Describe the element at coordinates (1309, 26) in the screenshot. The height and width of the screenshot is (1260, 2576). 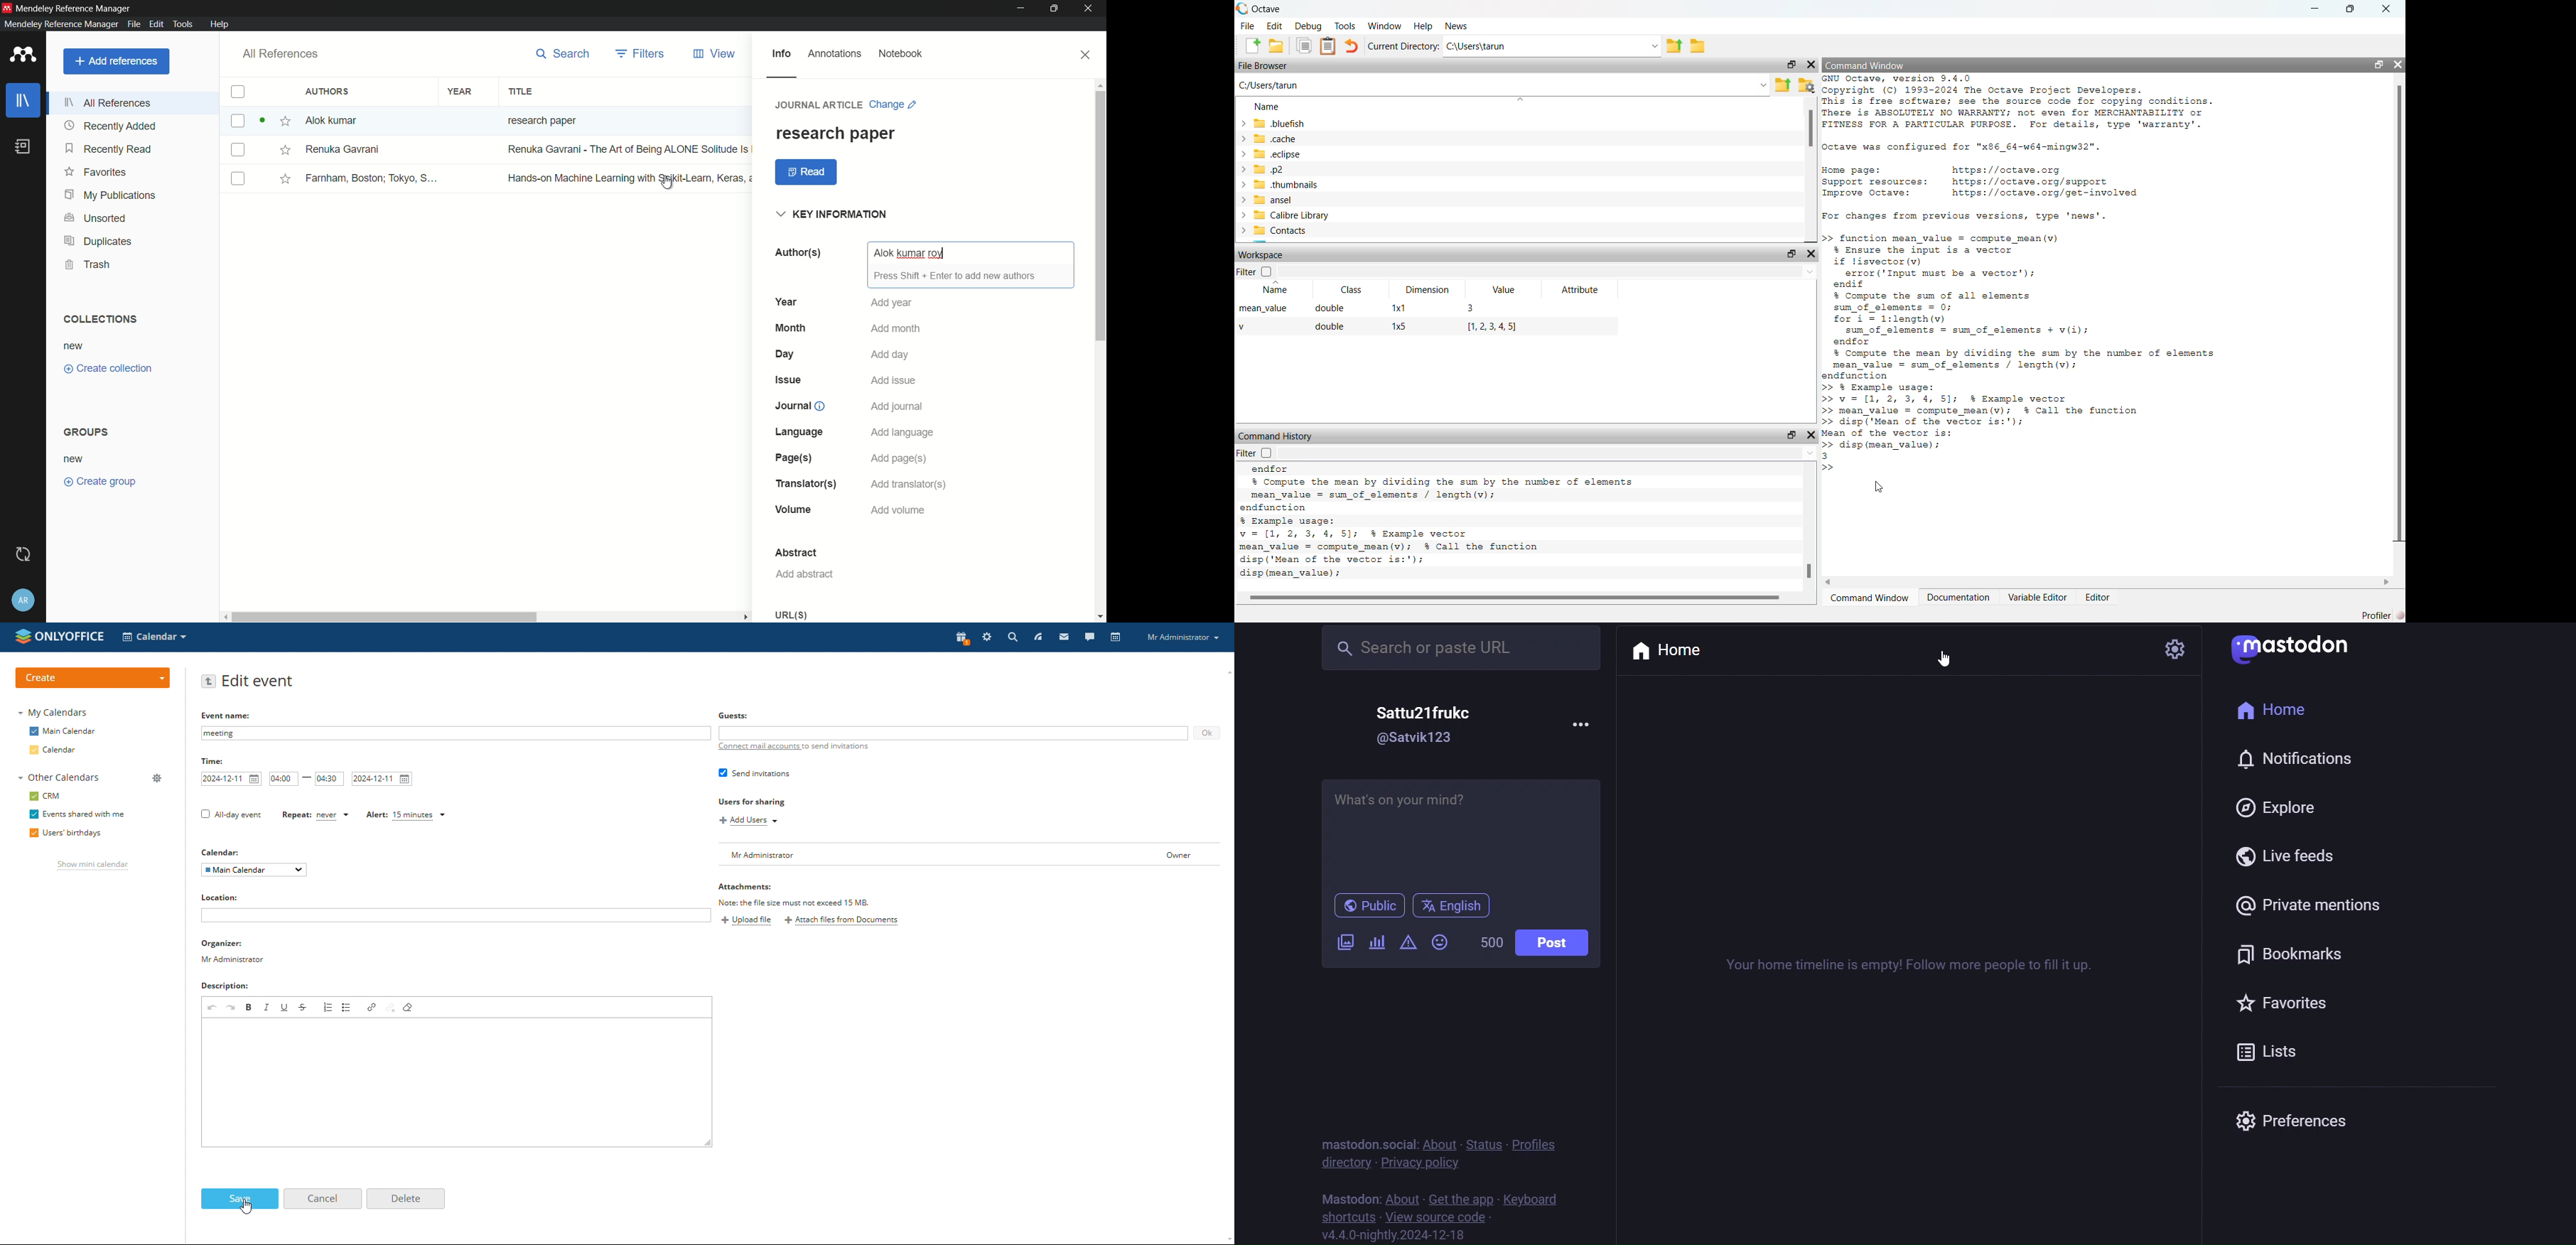
I see `debug` at that location.